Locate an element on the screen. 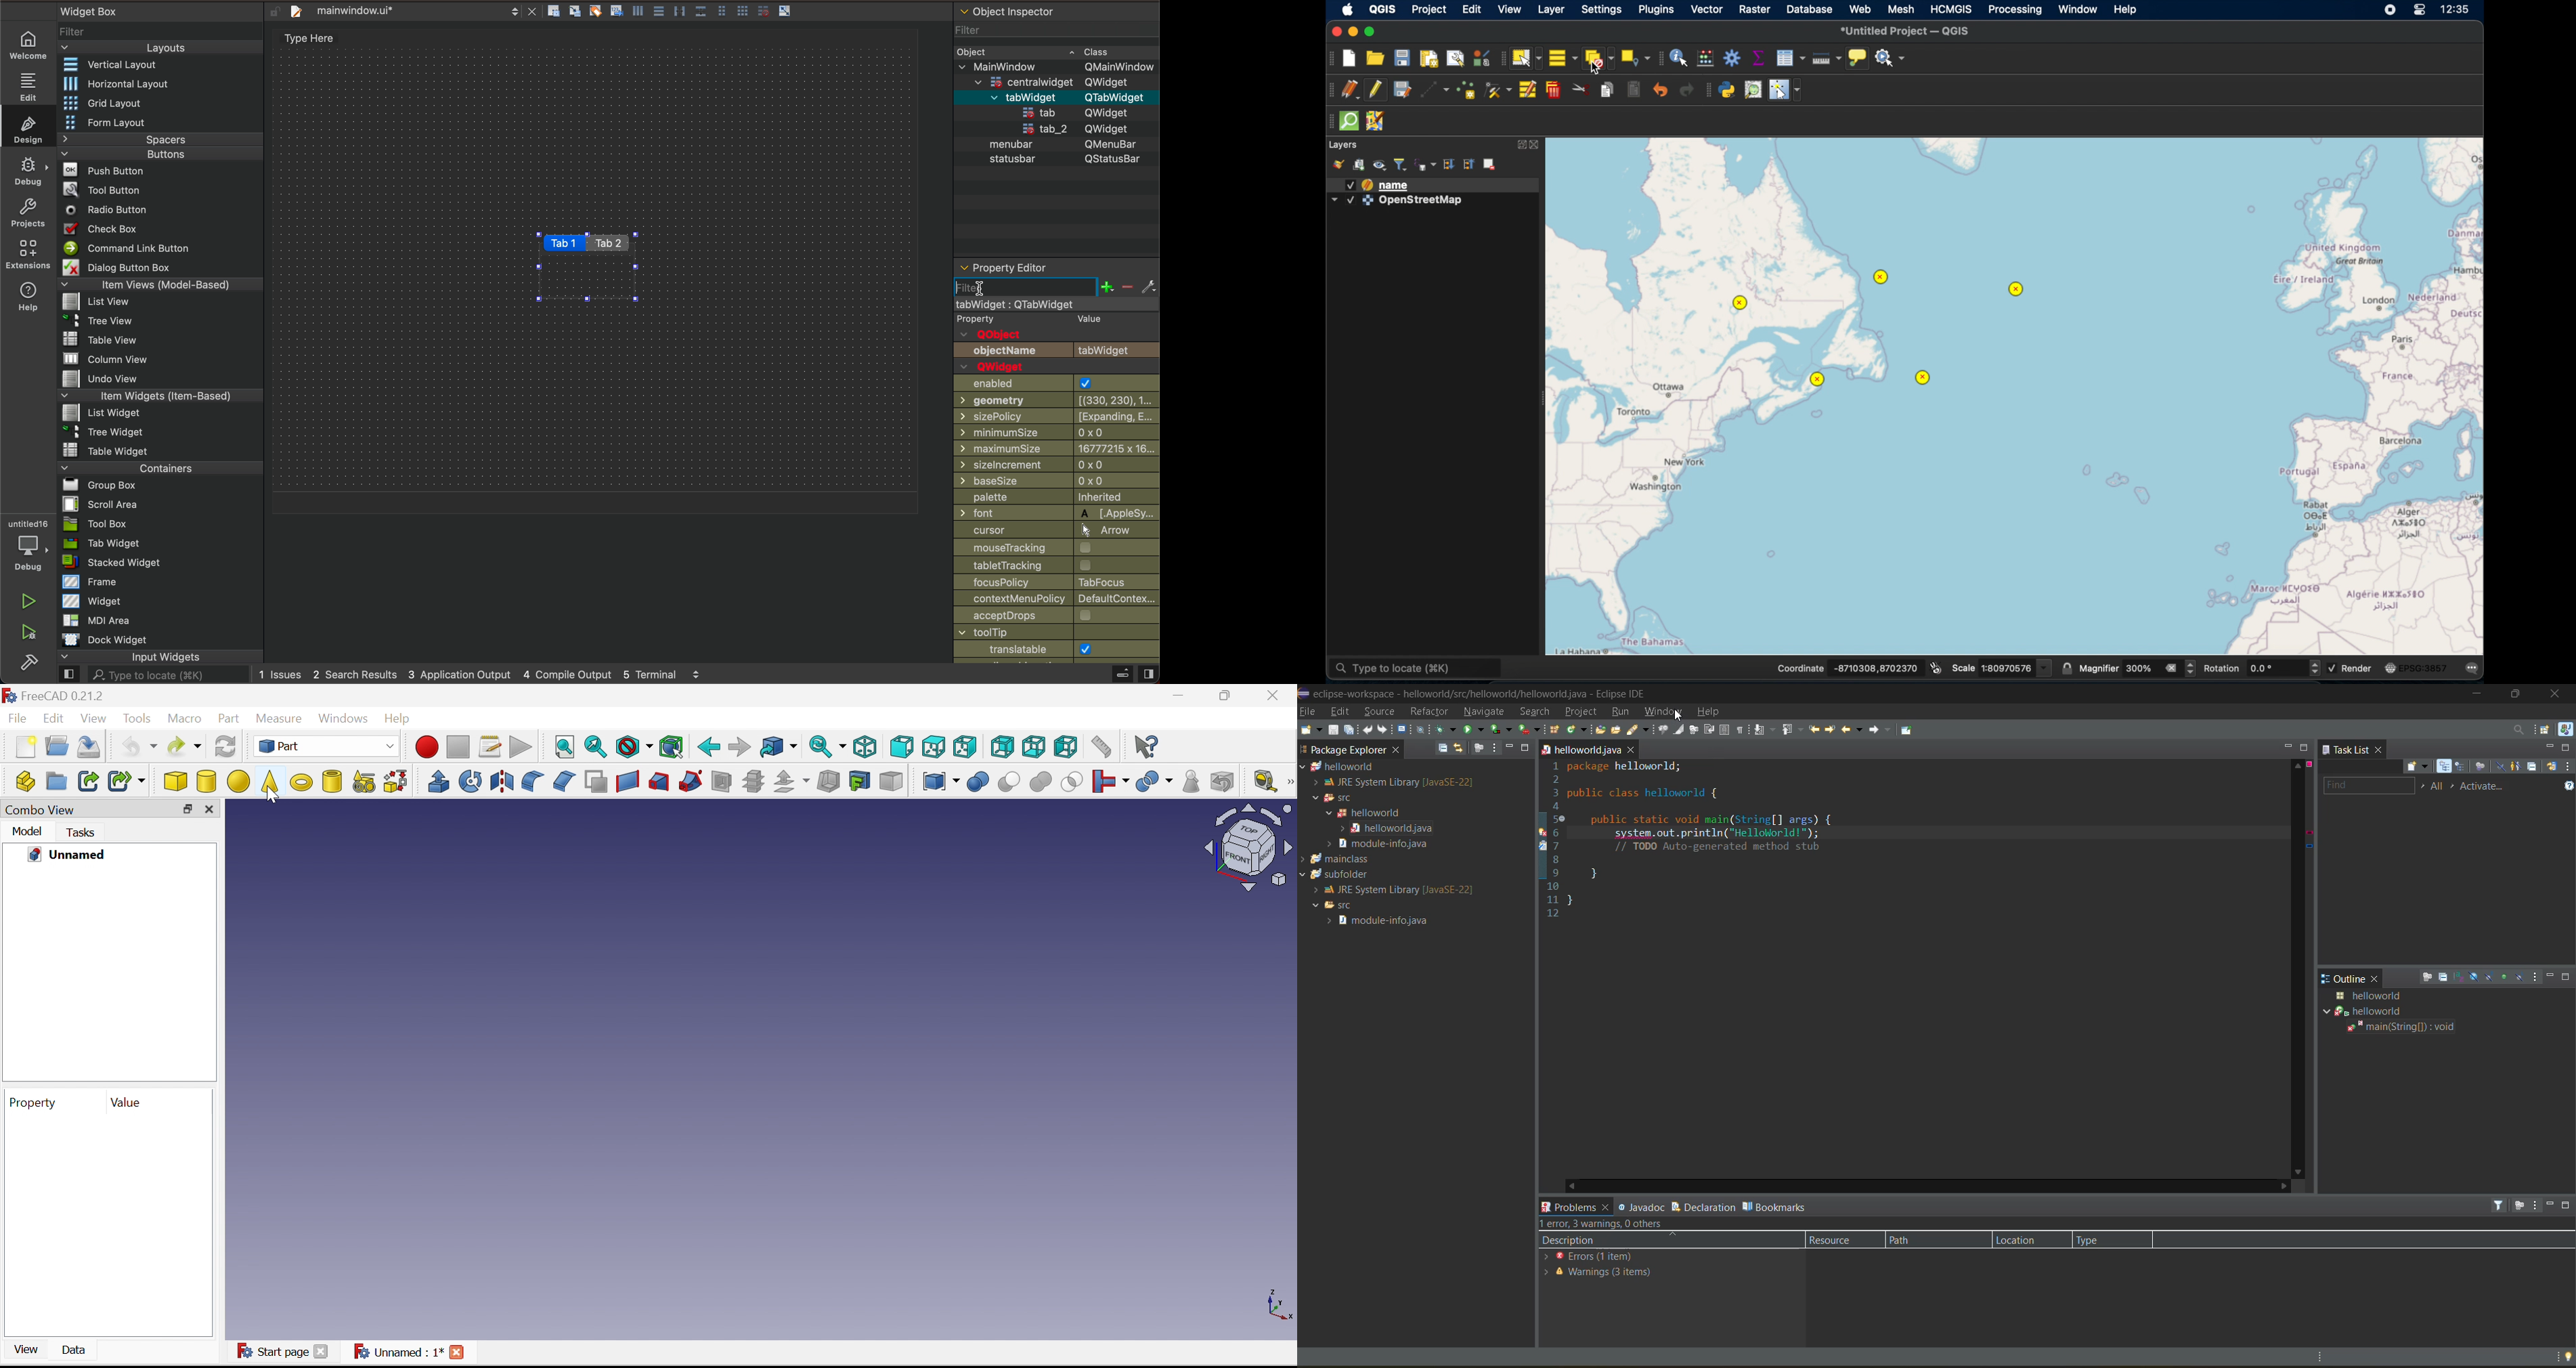  View is located at coordinates (28, 1348).